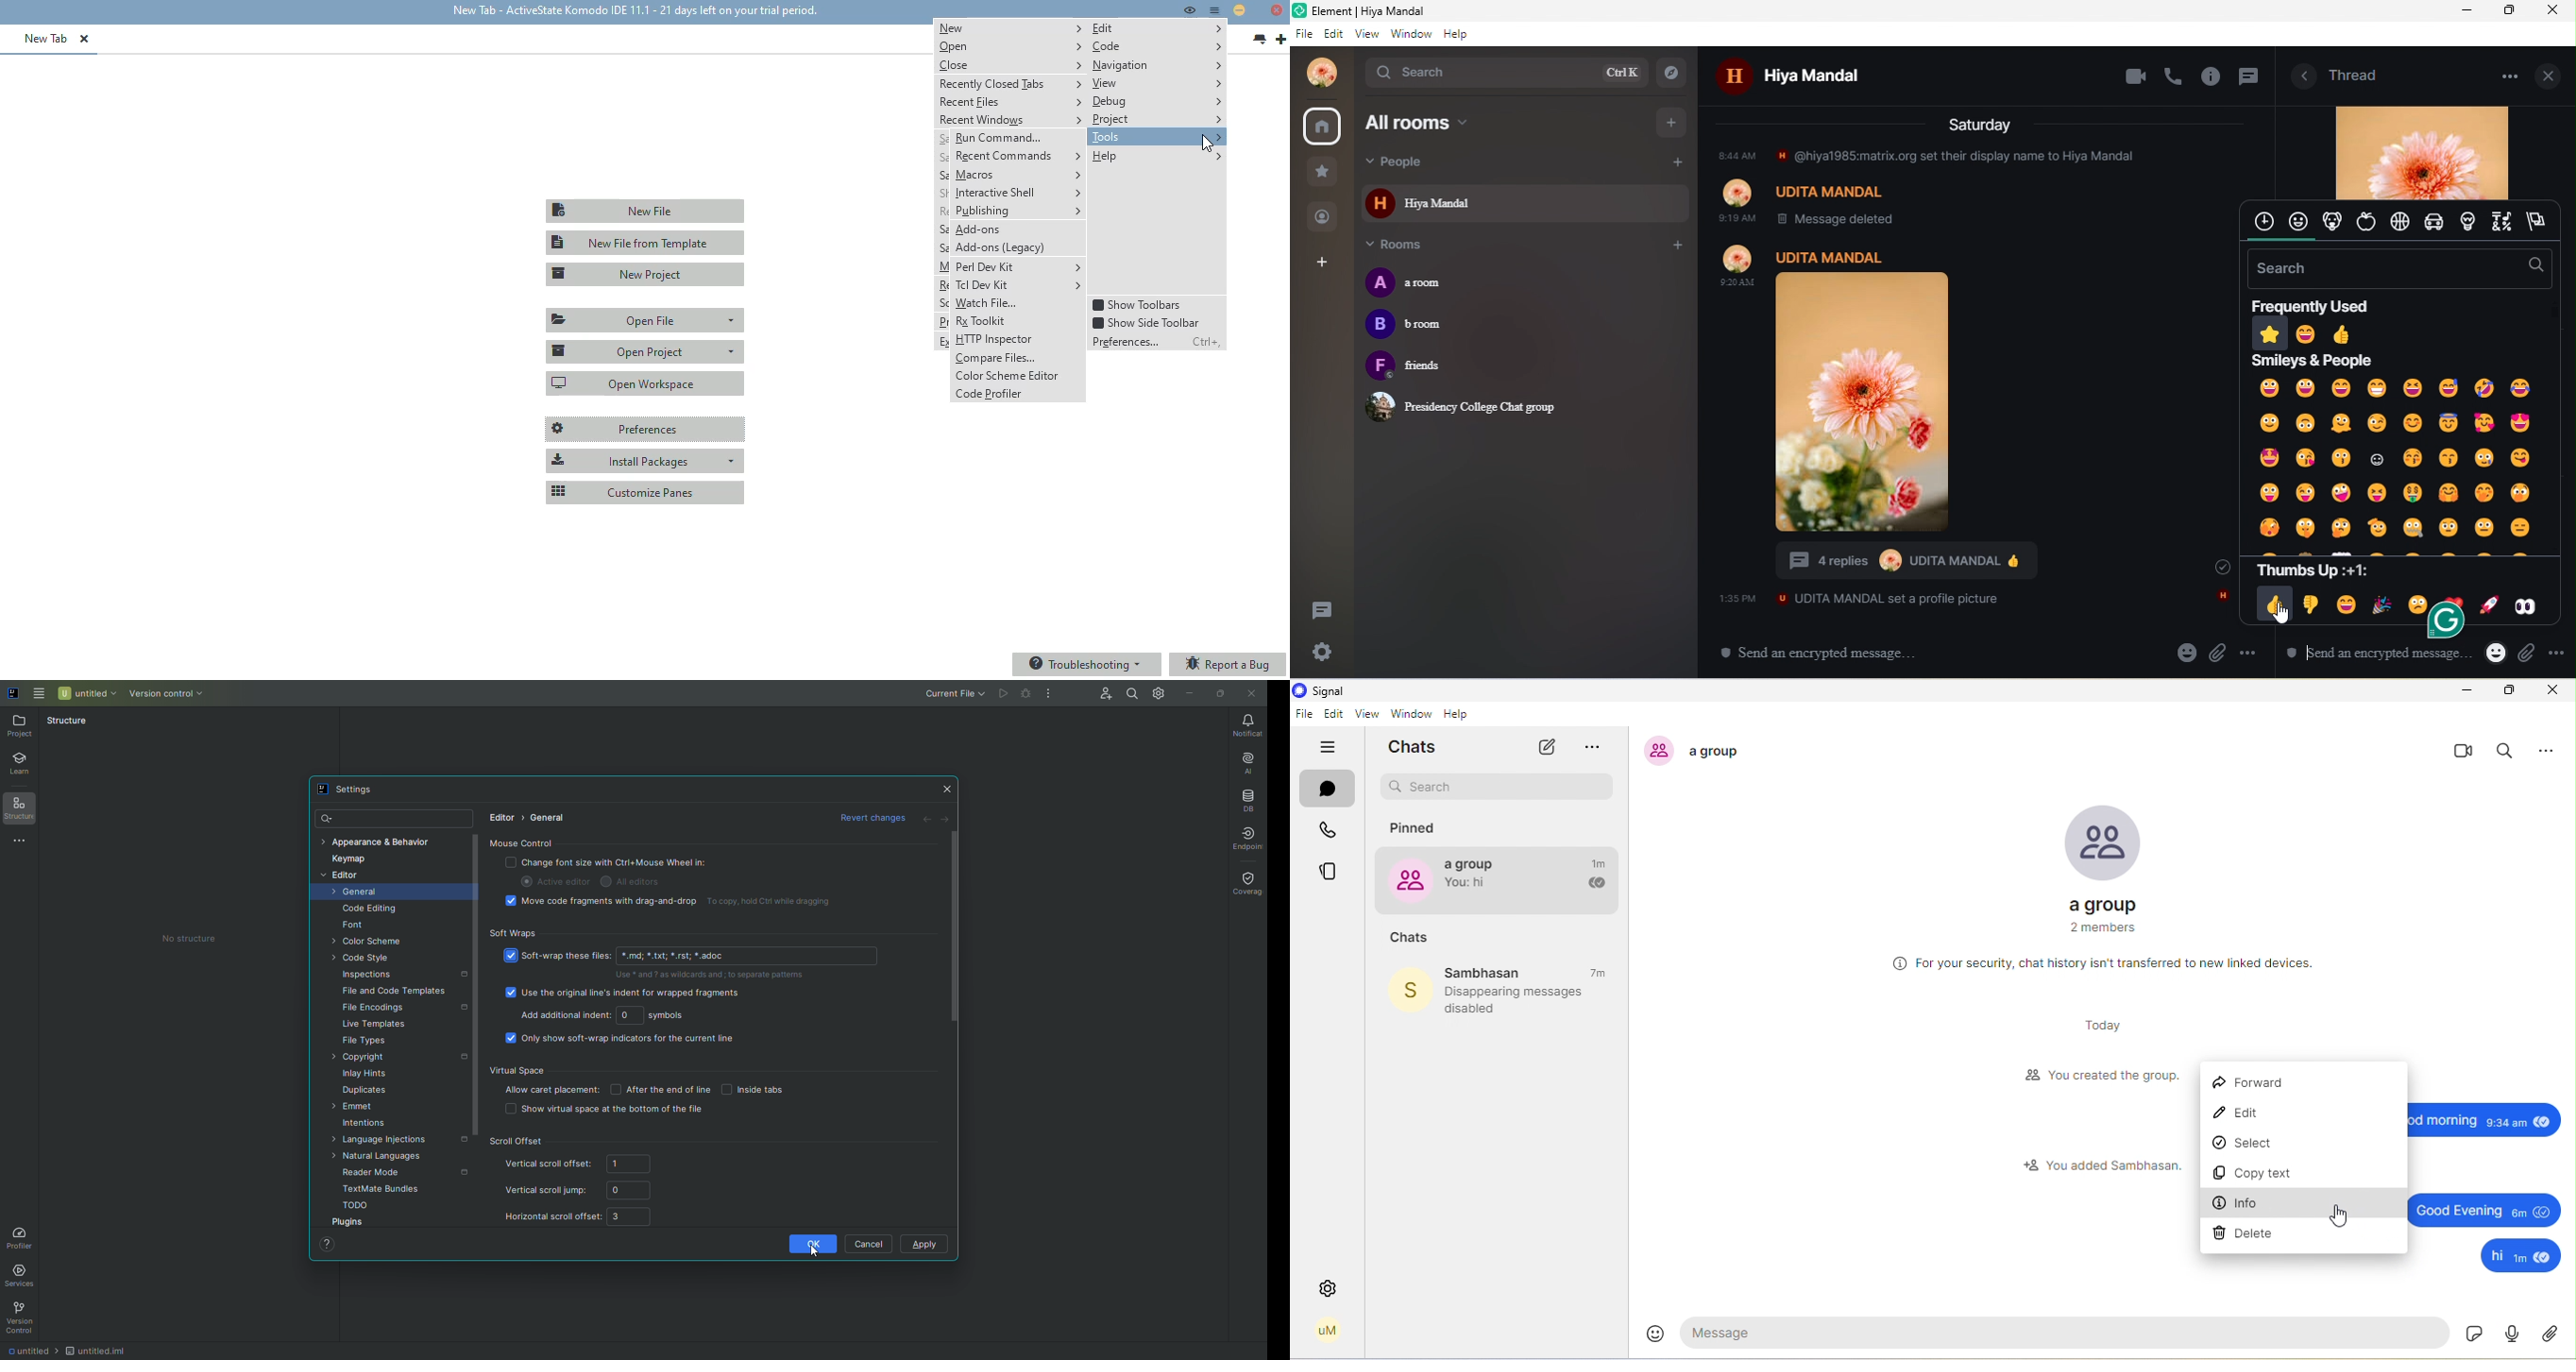 Image resolution: width=2576 pixels, height=1372 pixels. What do you see at coordinates (1676, 246) in the screenshot?
I see `add` at bounding box center [1676, 246].